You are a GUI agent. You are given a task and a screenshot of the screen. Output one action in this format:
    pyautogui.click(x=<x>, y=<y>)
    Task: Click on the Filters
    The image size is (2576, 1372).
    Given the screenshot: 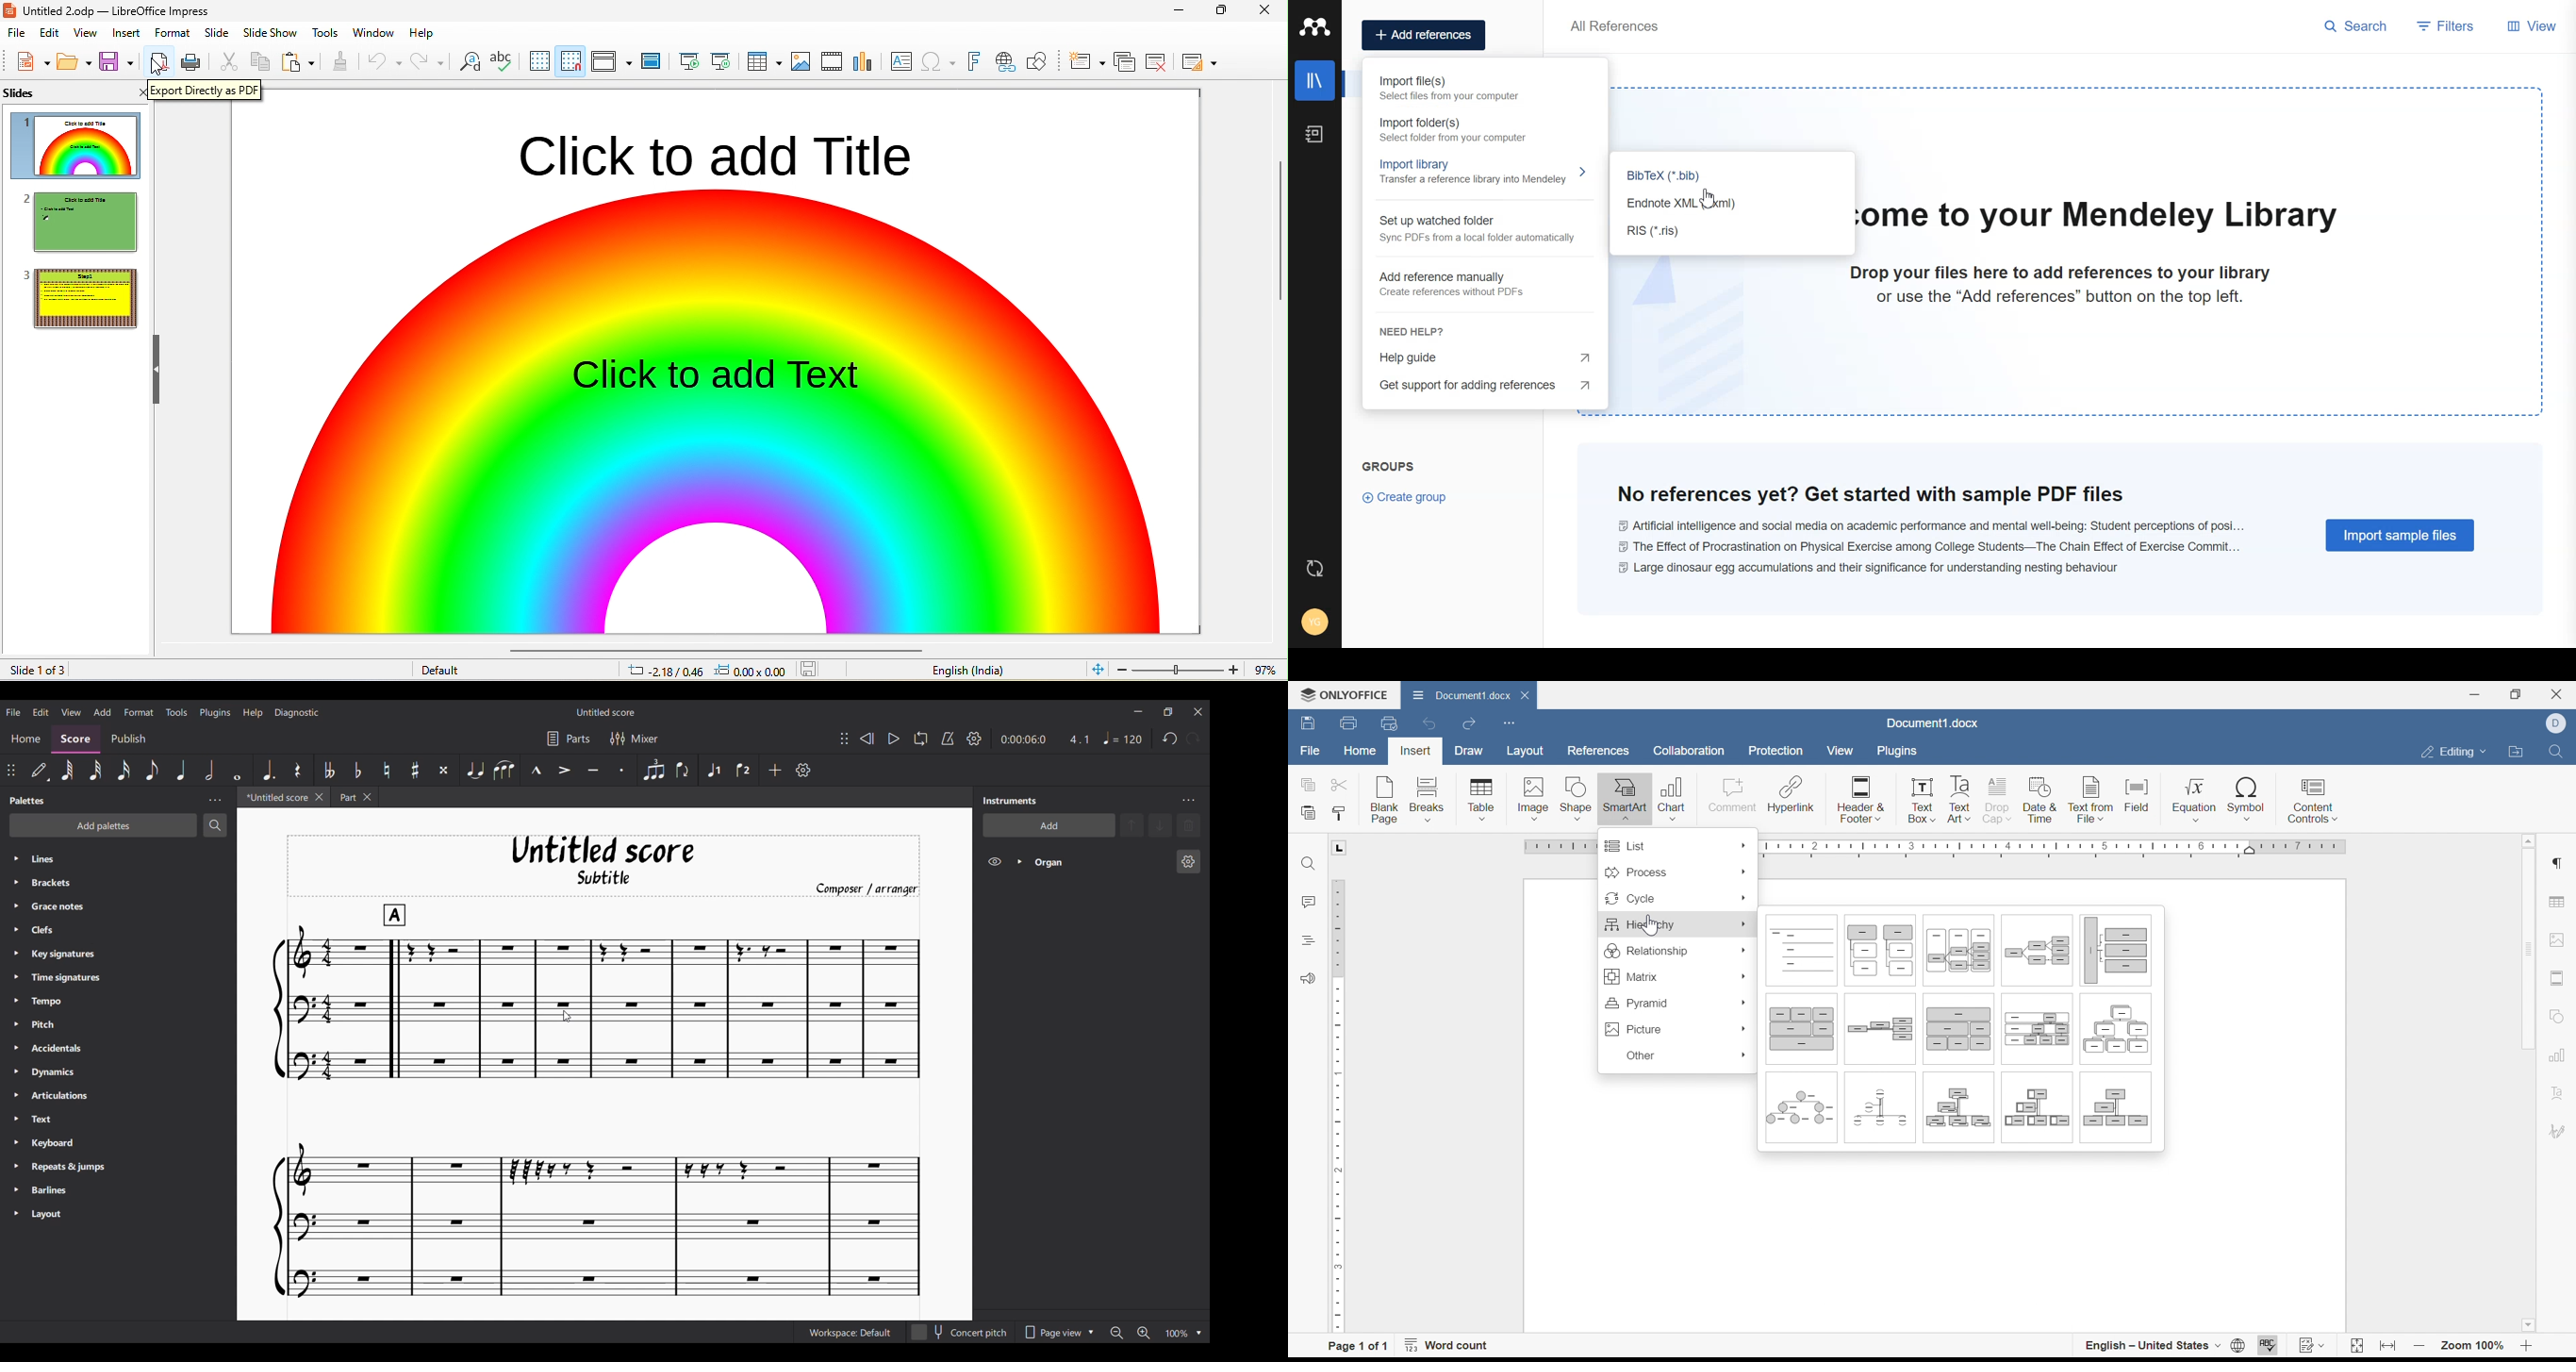 What is the action you would take?
    pyautogui.click(x=2445, y=26)
    